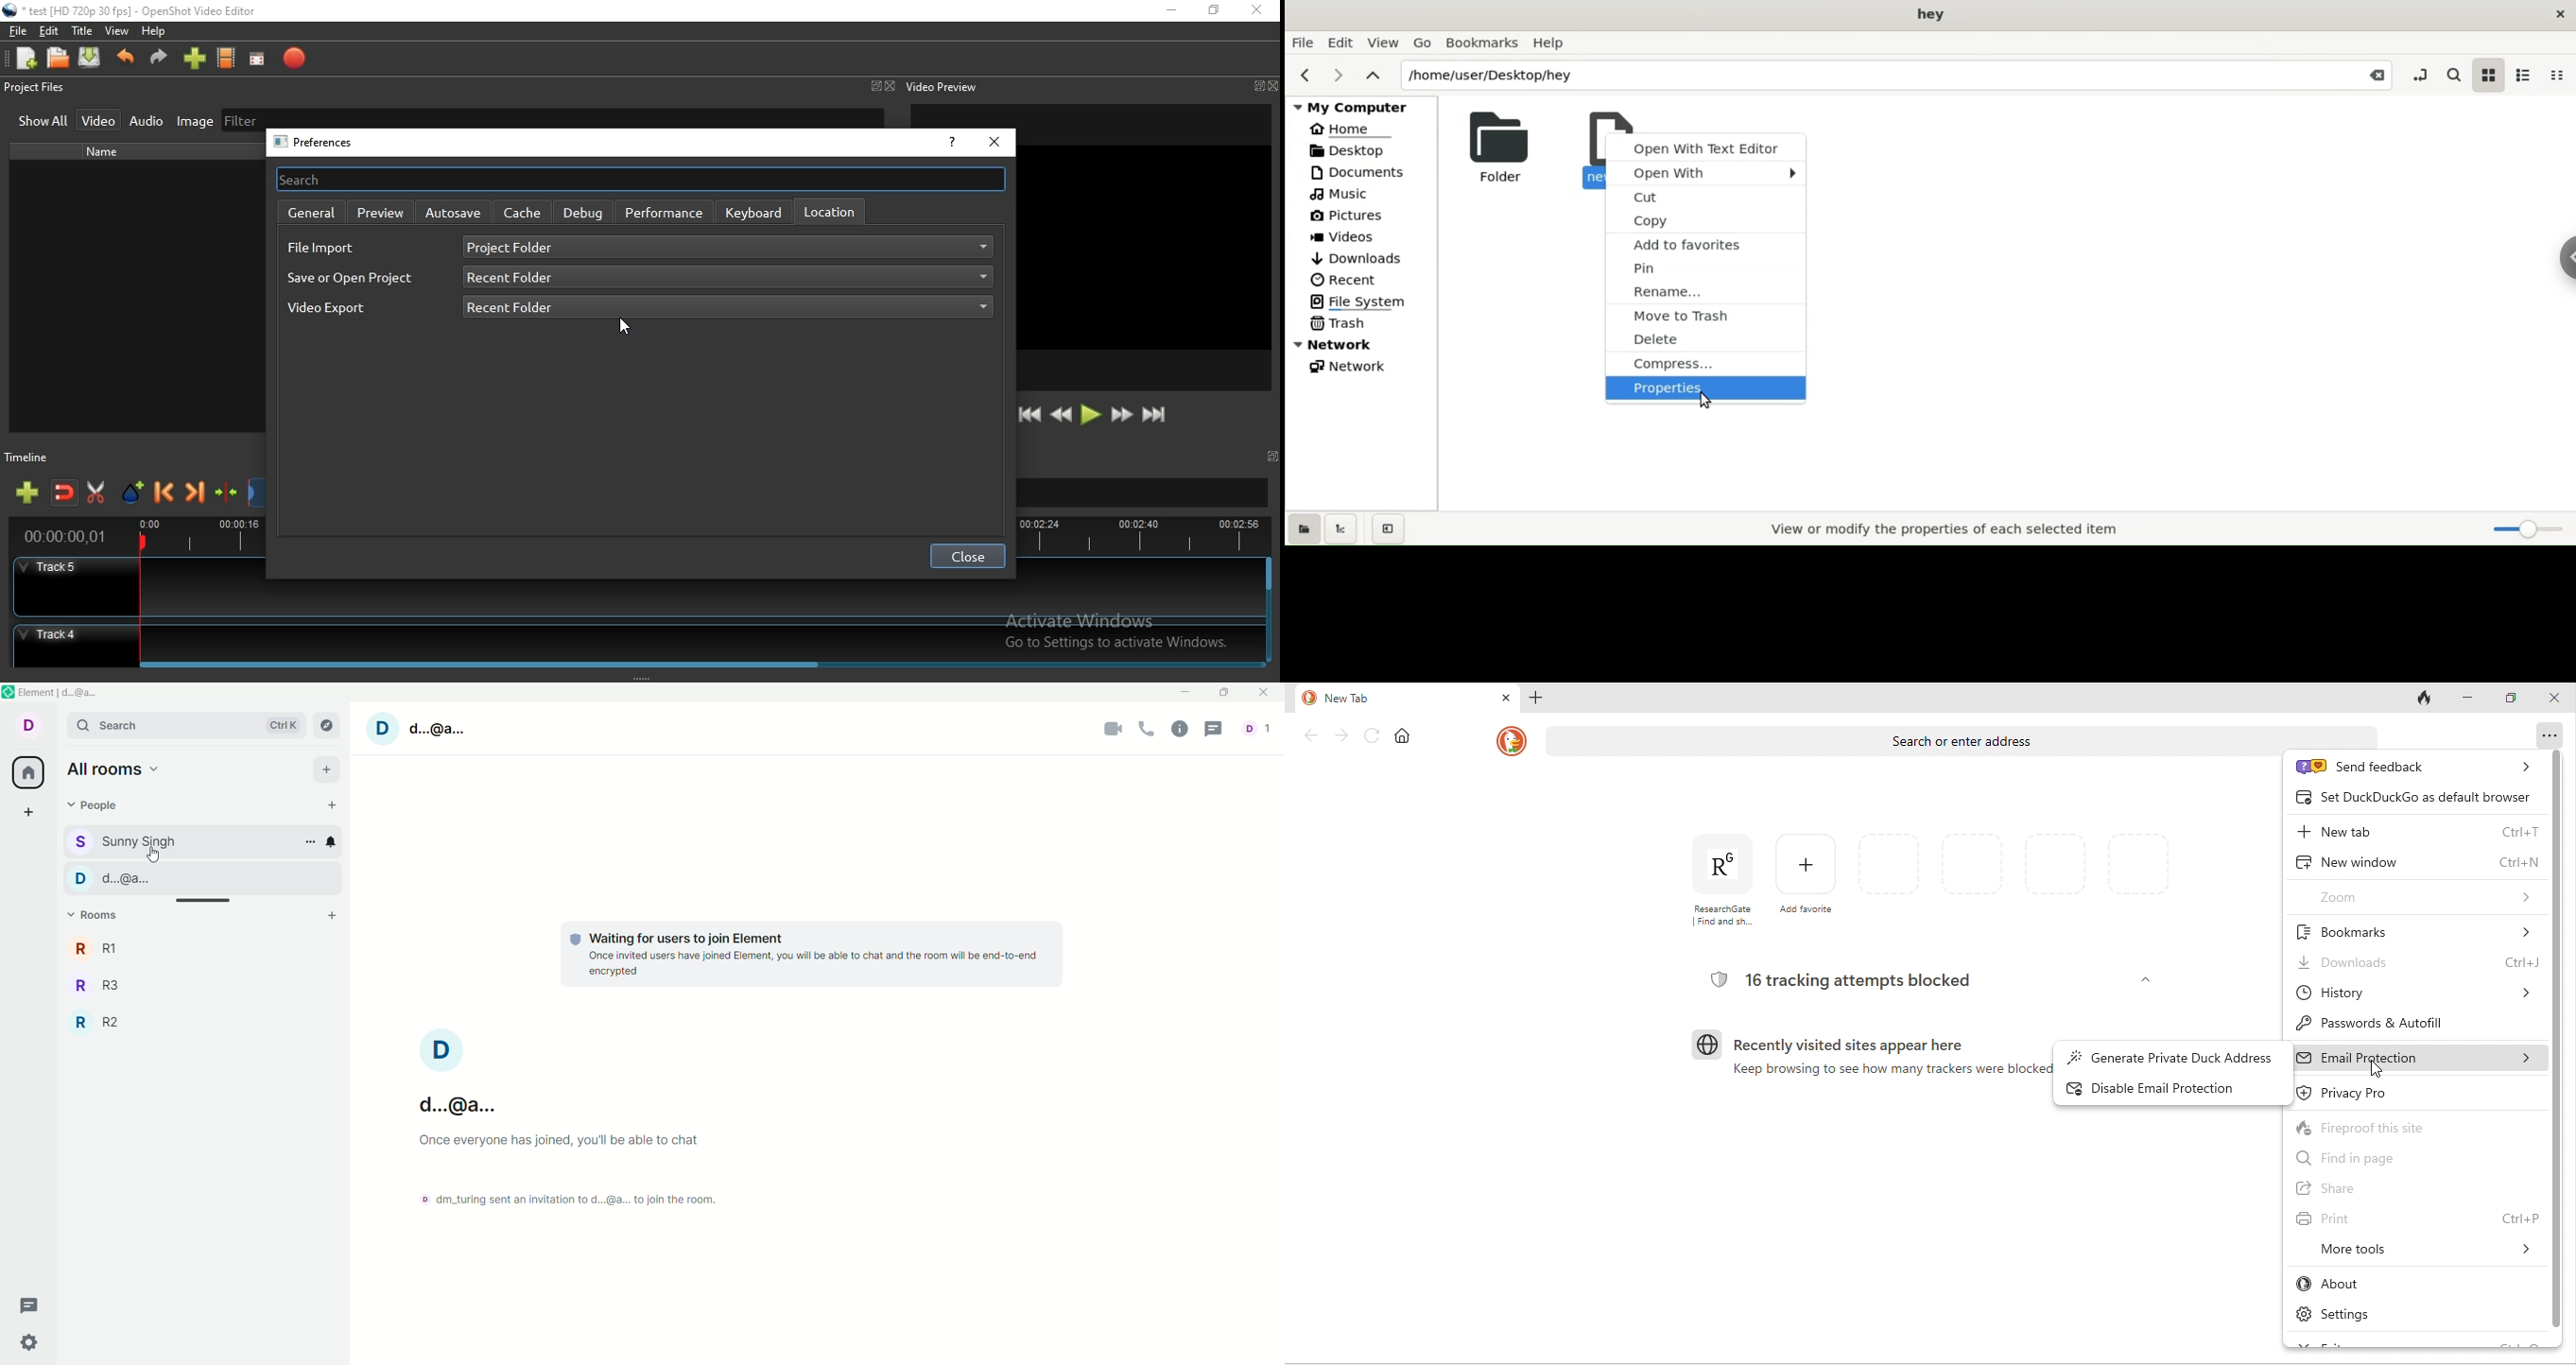 This screenshot has height=1372, width=2576. I want to click on start chat, so click(334, 806).